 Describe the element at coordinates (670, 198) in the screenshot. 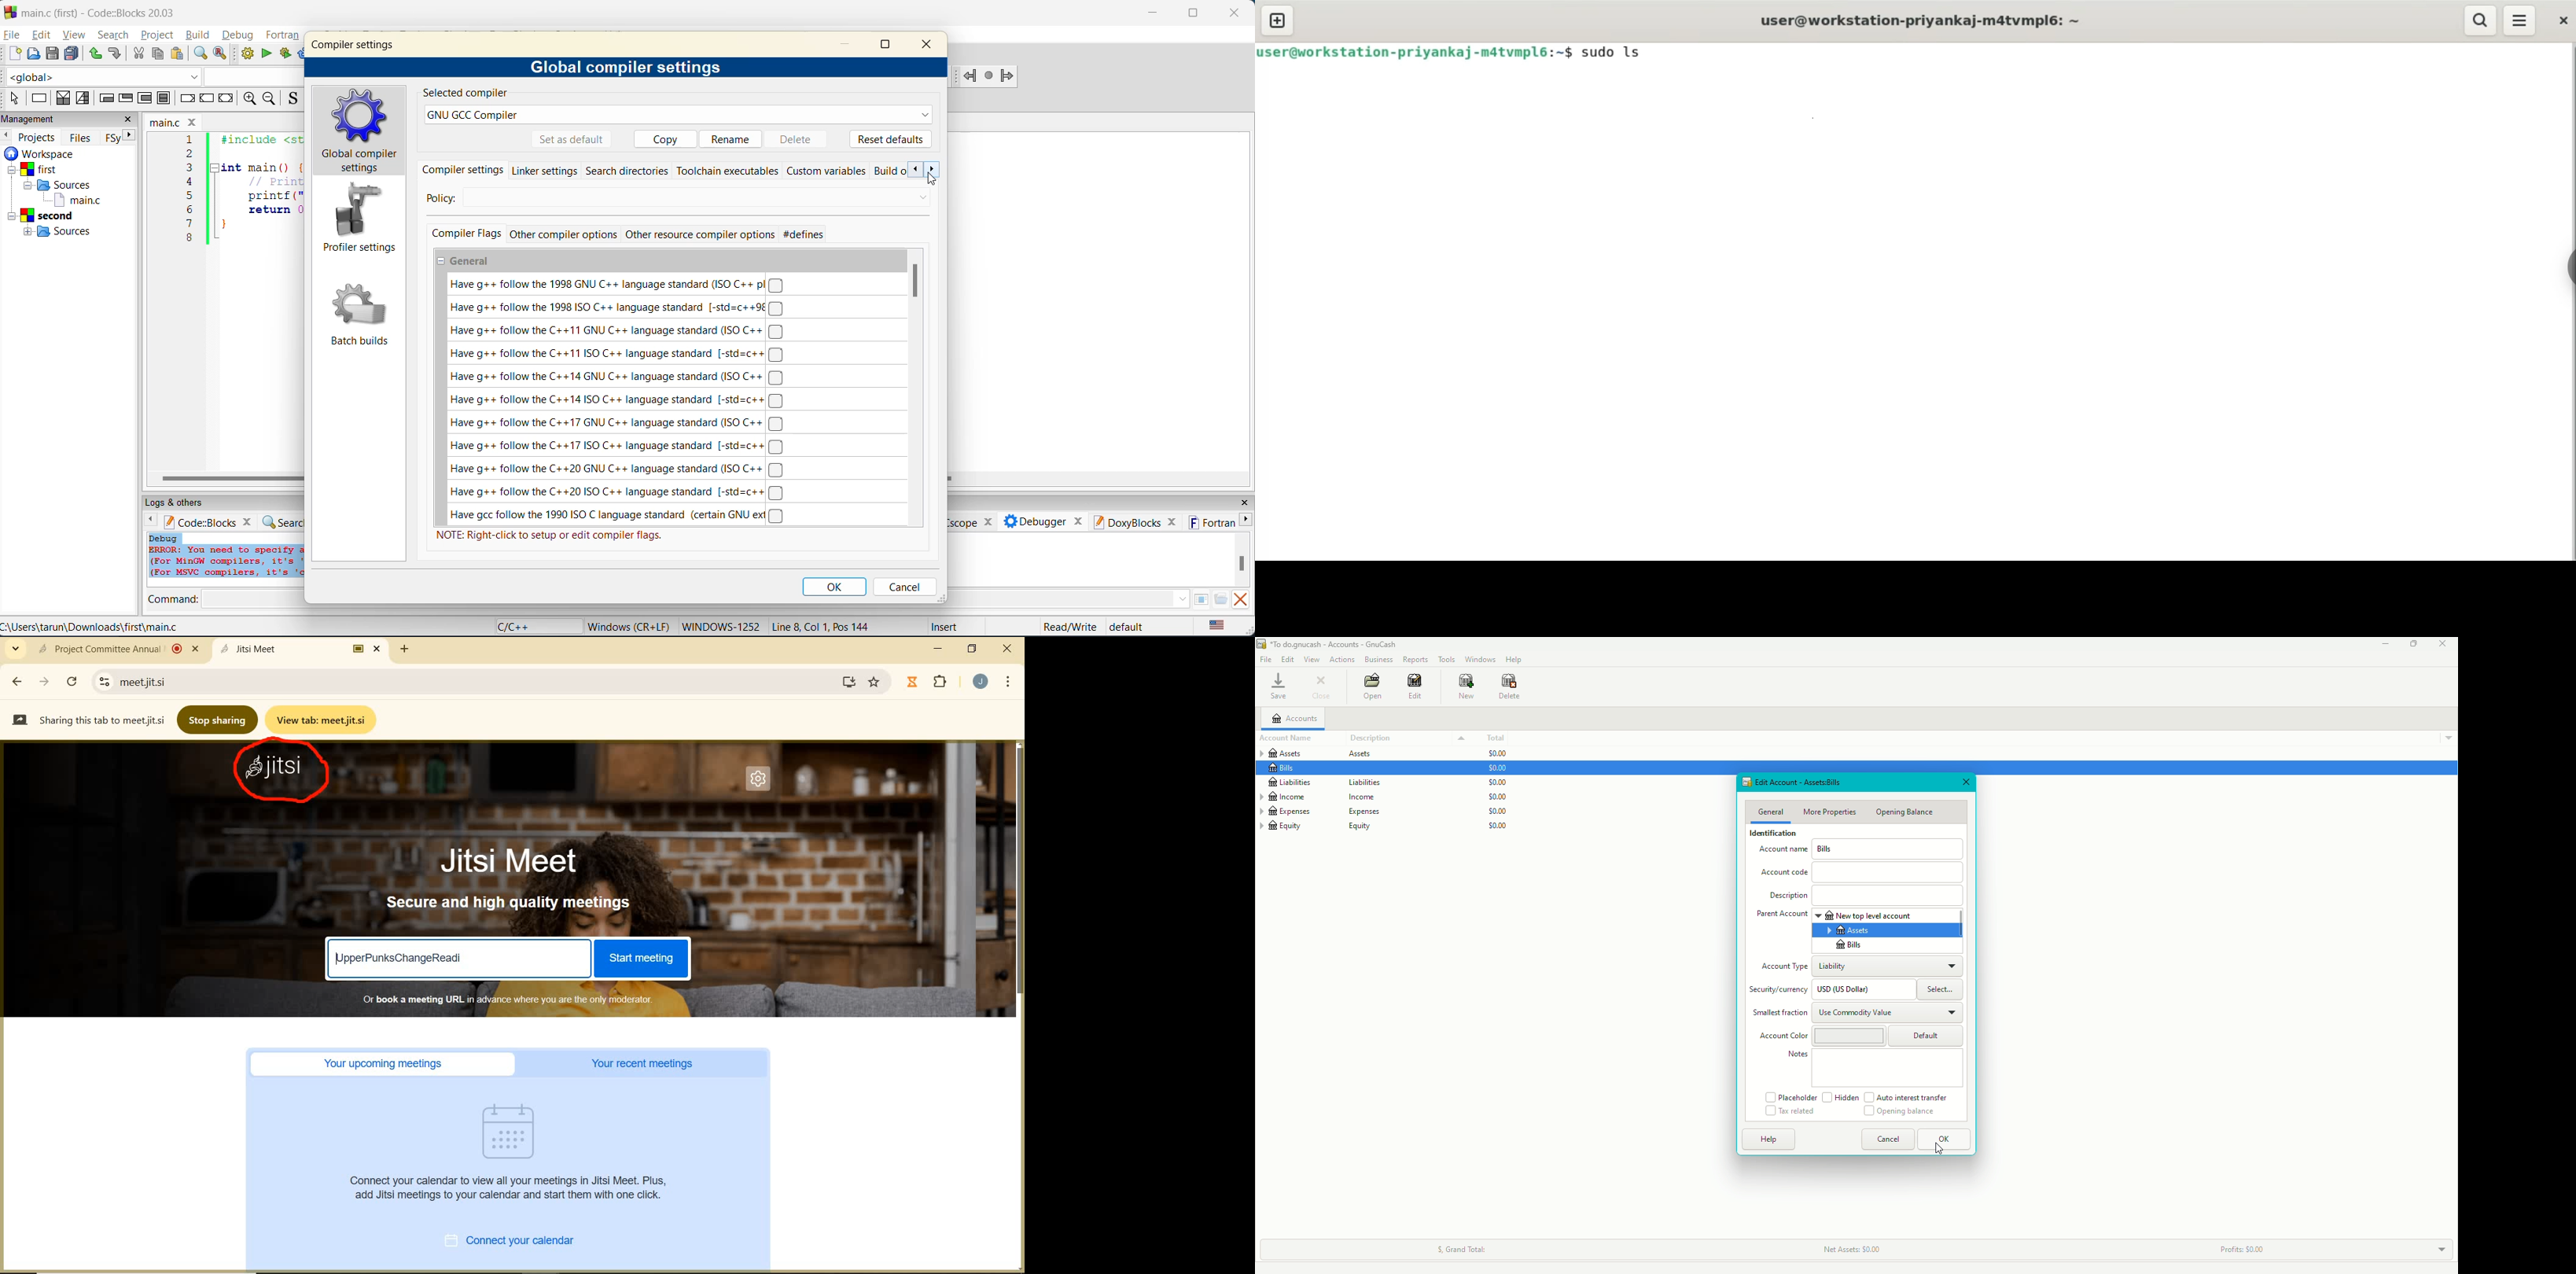

I see `policy` at that location.